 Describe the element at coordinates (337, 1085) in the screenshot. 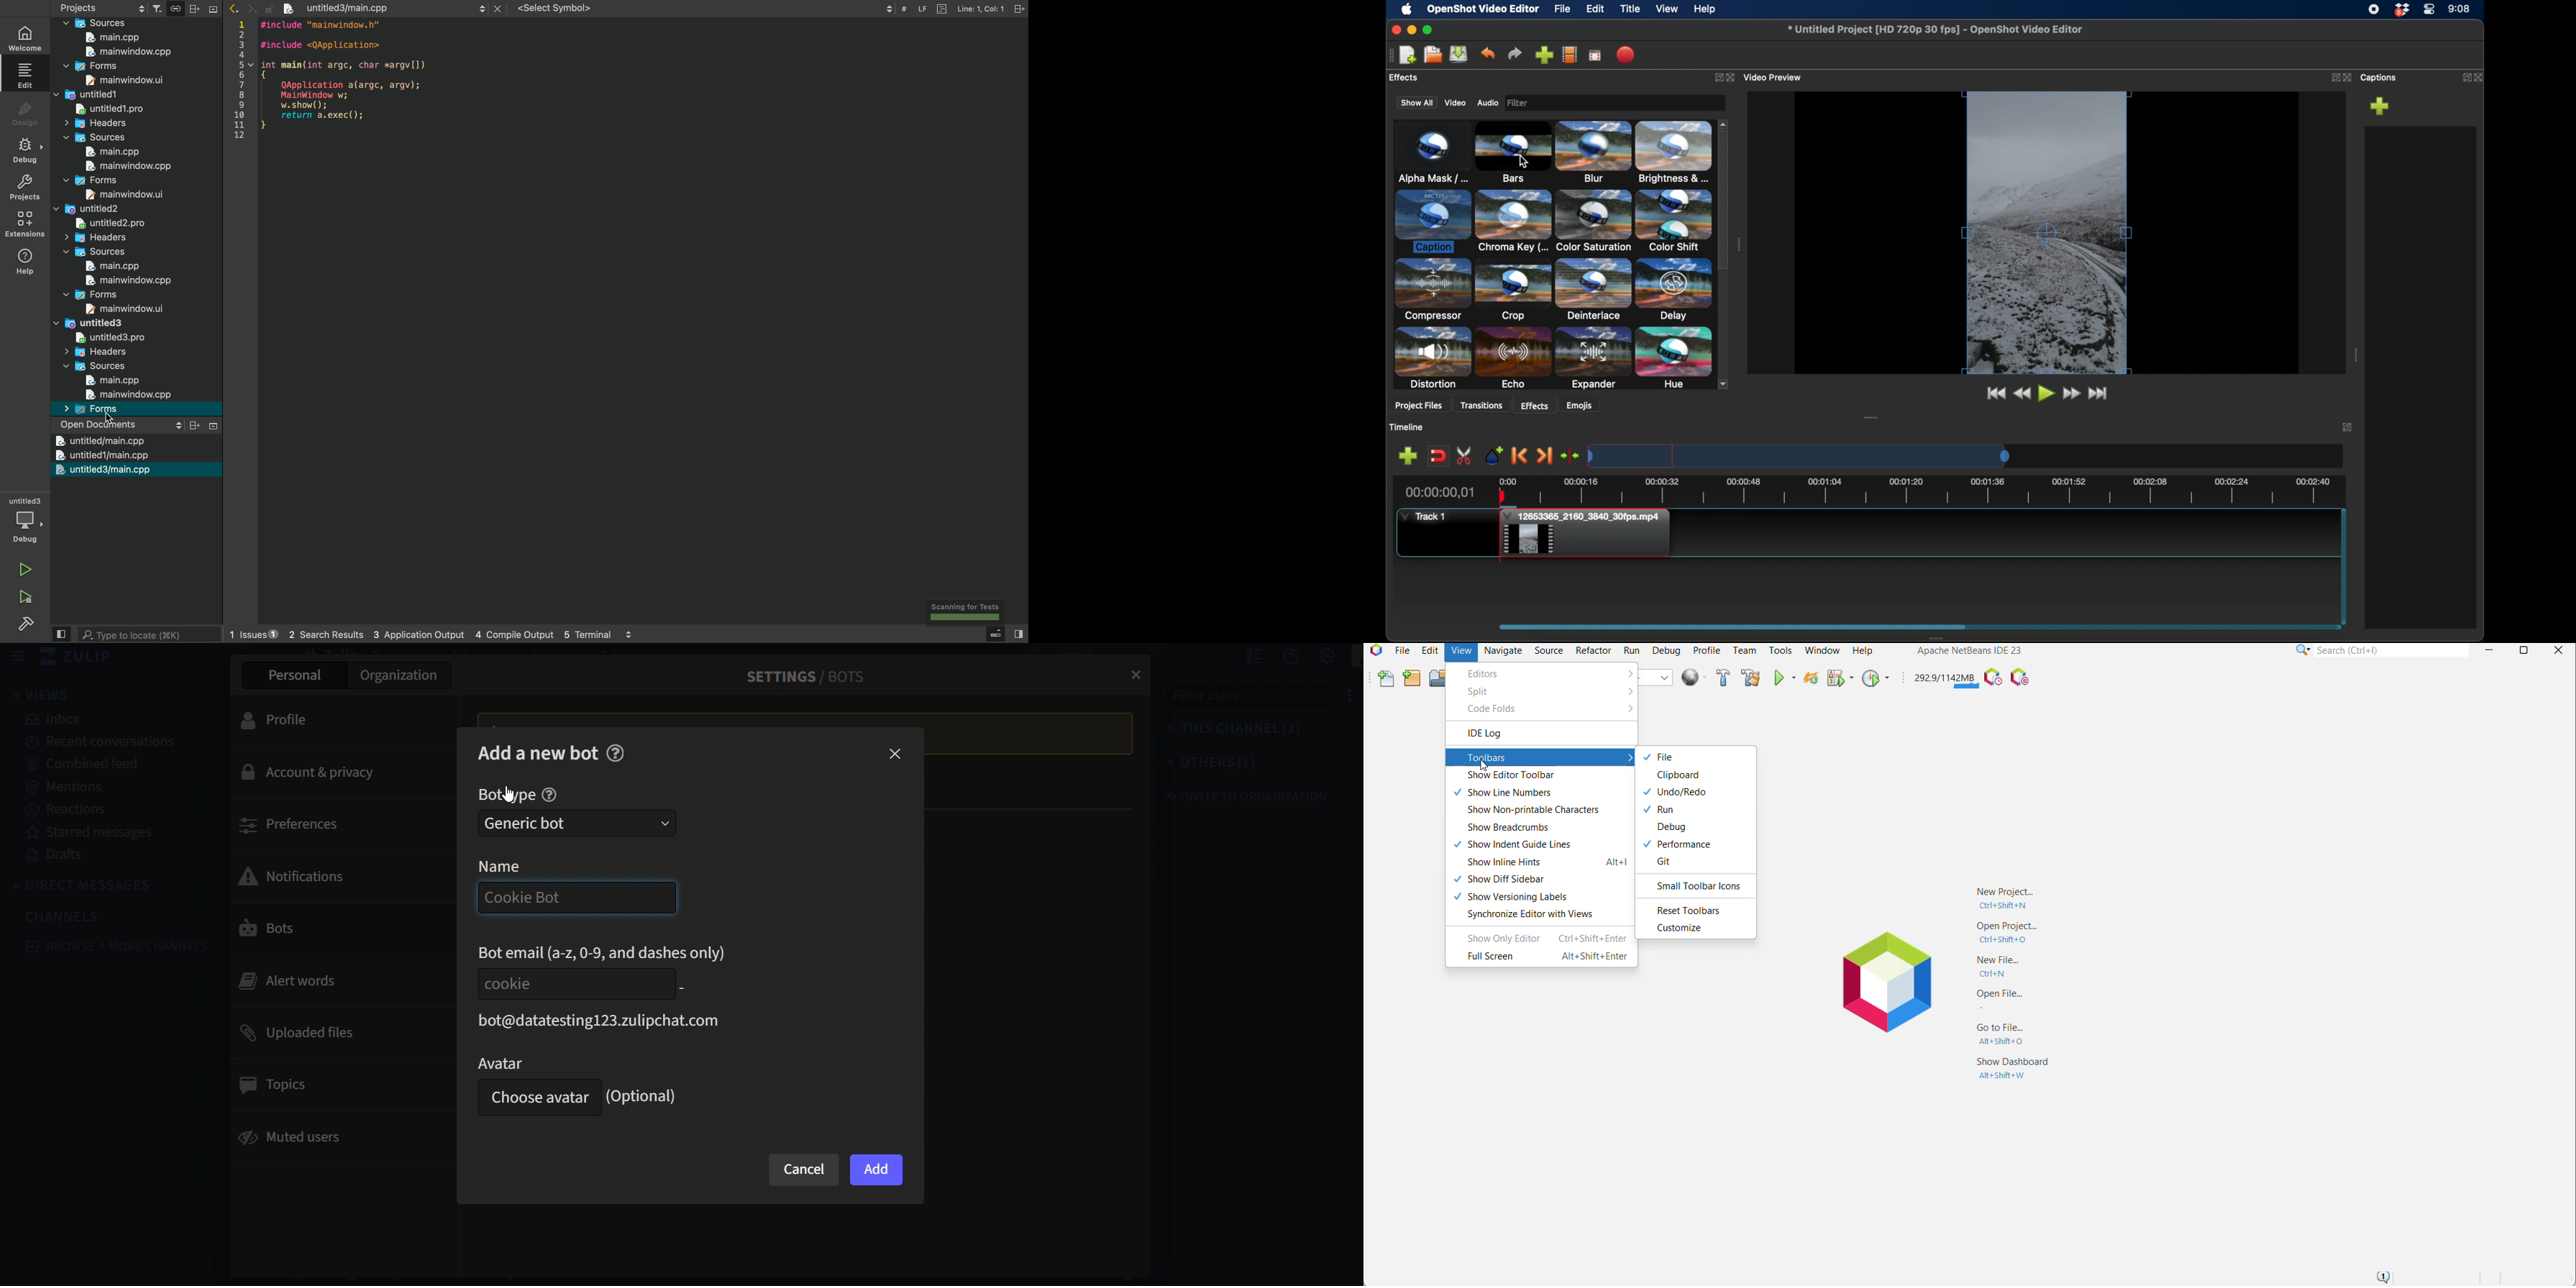

I see `topics` at that location.